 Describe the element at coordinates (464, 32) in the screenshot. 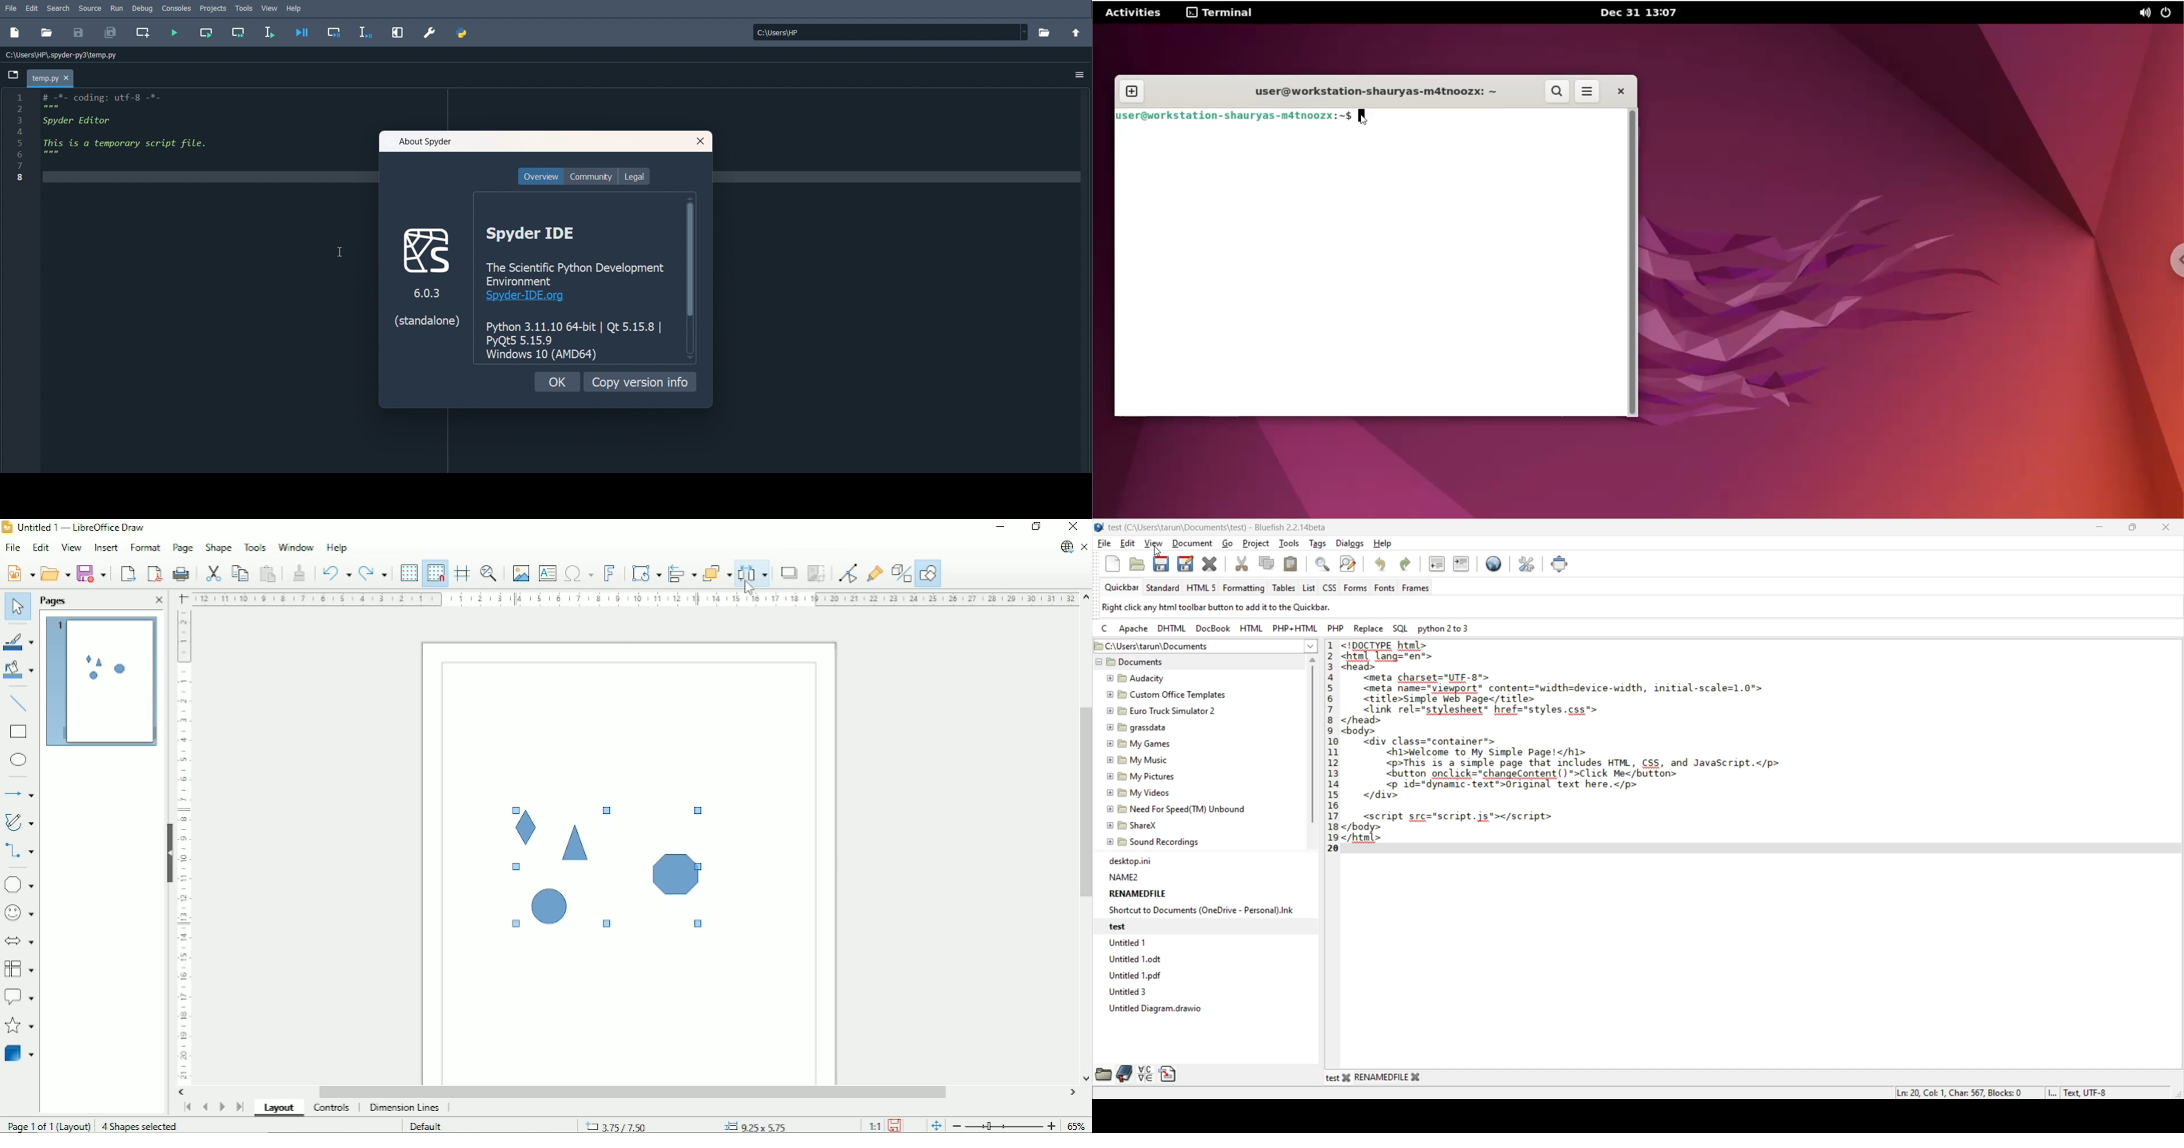

I see `PYTHONPATH manager` at that location.